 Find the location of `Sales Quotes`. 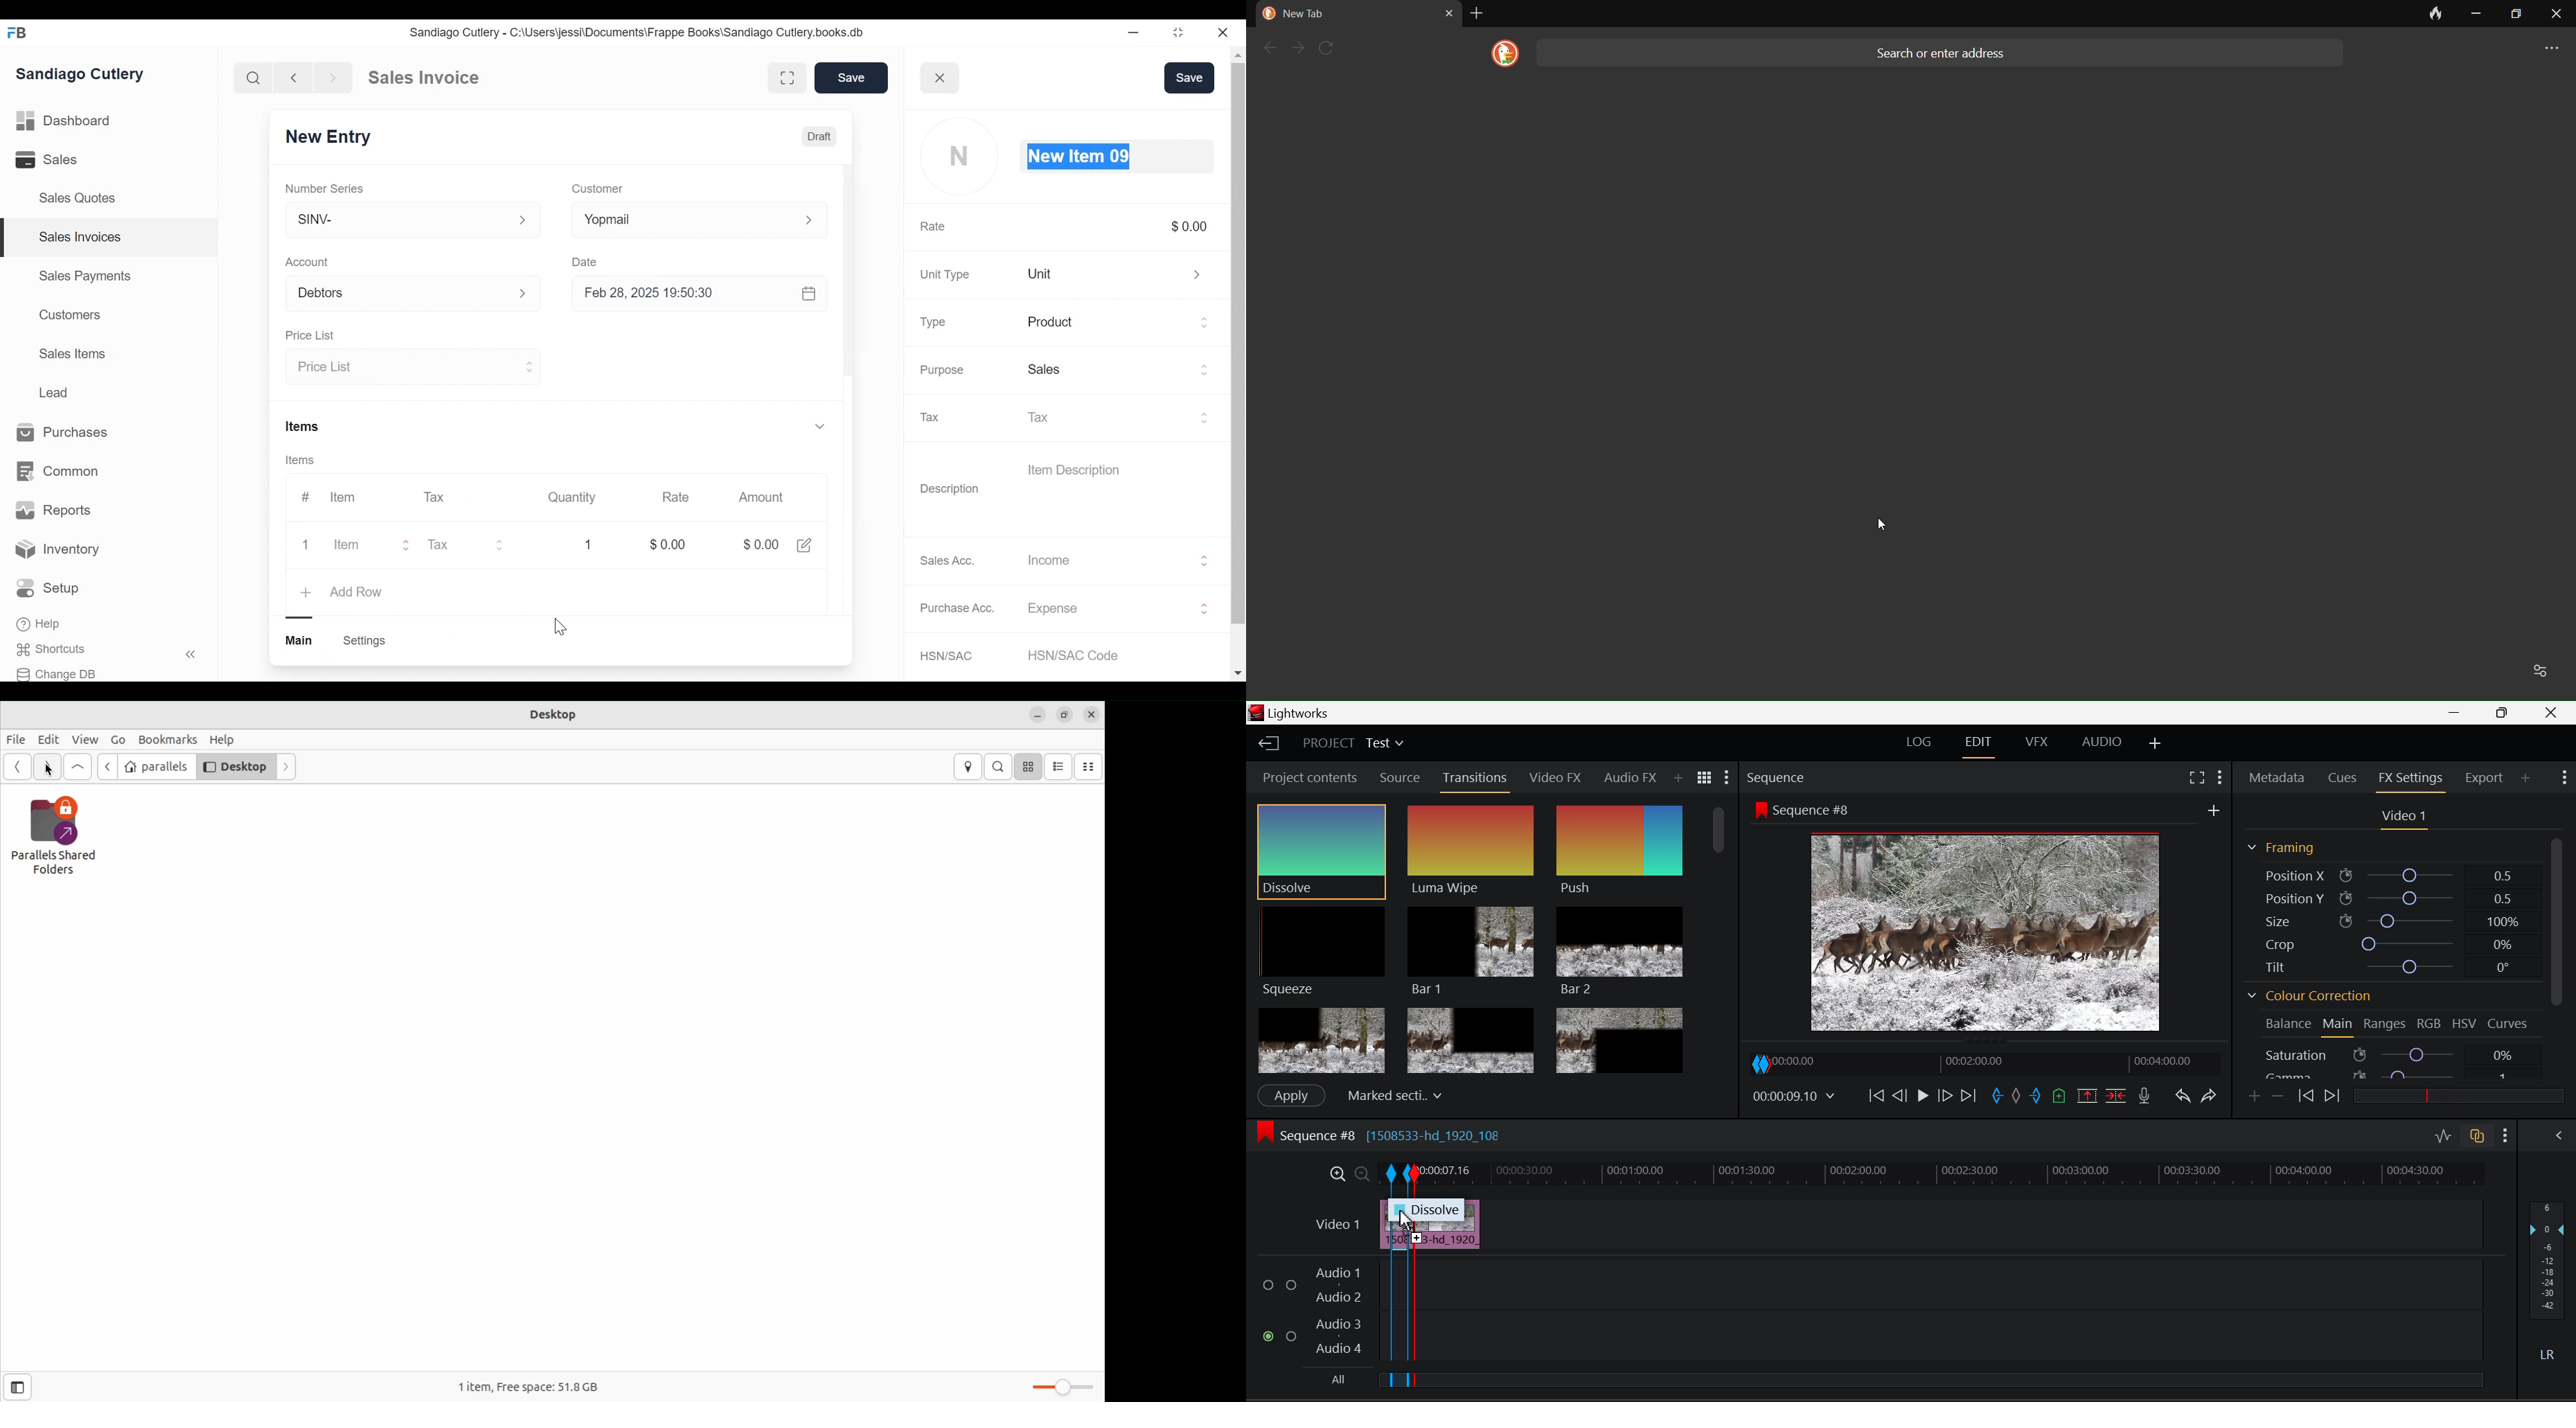

Sales Quotes is located at coordinates (82, 199).